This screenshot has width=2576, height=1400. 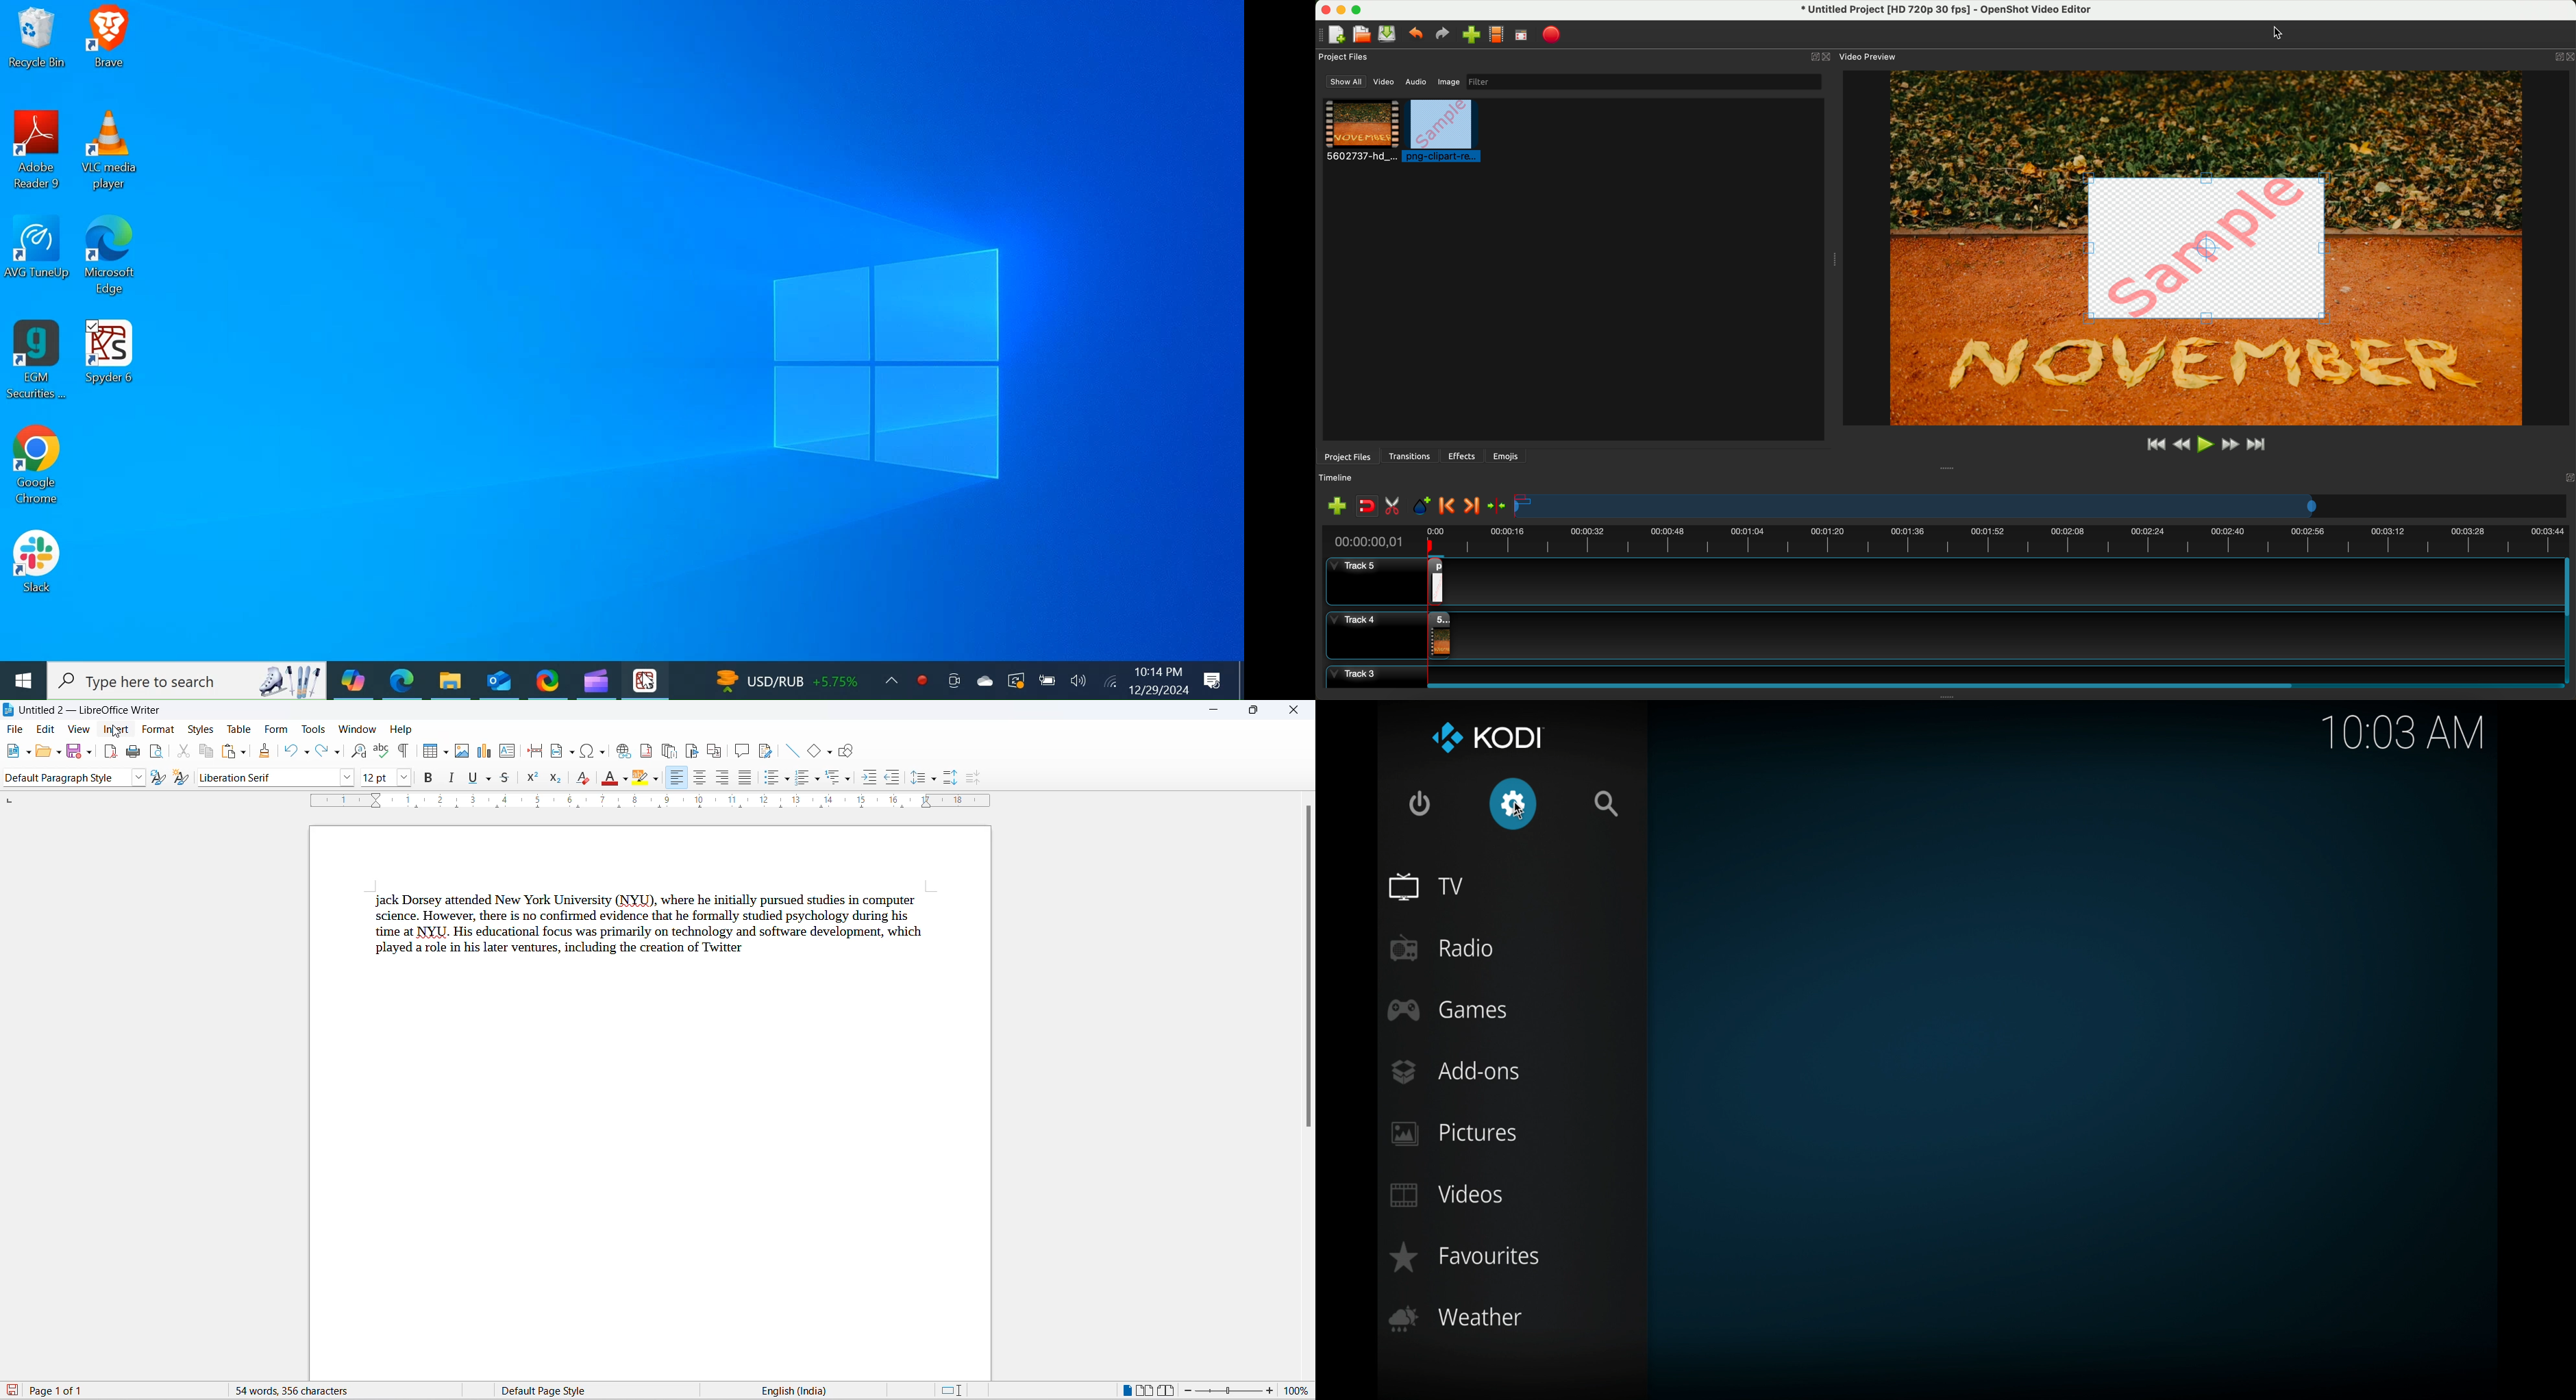 What do you see at coordinates (355, 681) in the screenshot?
I see `Copilot` at bounding box center [355, 681].